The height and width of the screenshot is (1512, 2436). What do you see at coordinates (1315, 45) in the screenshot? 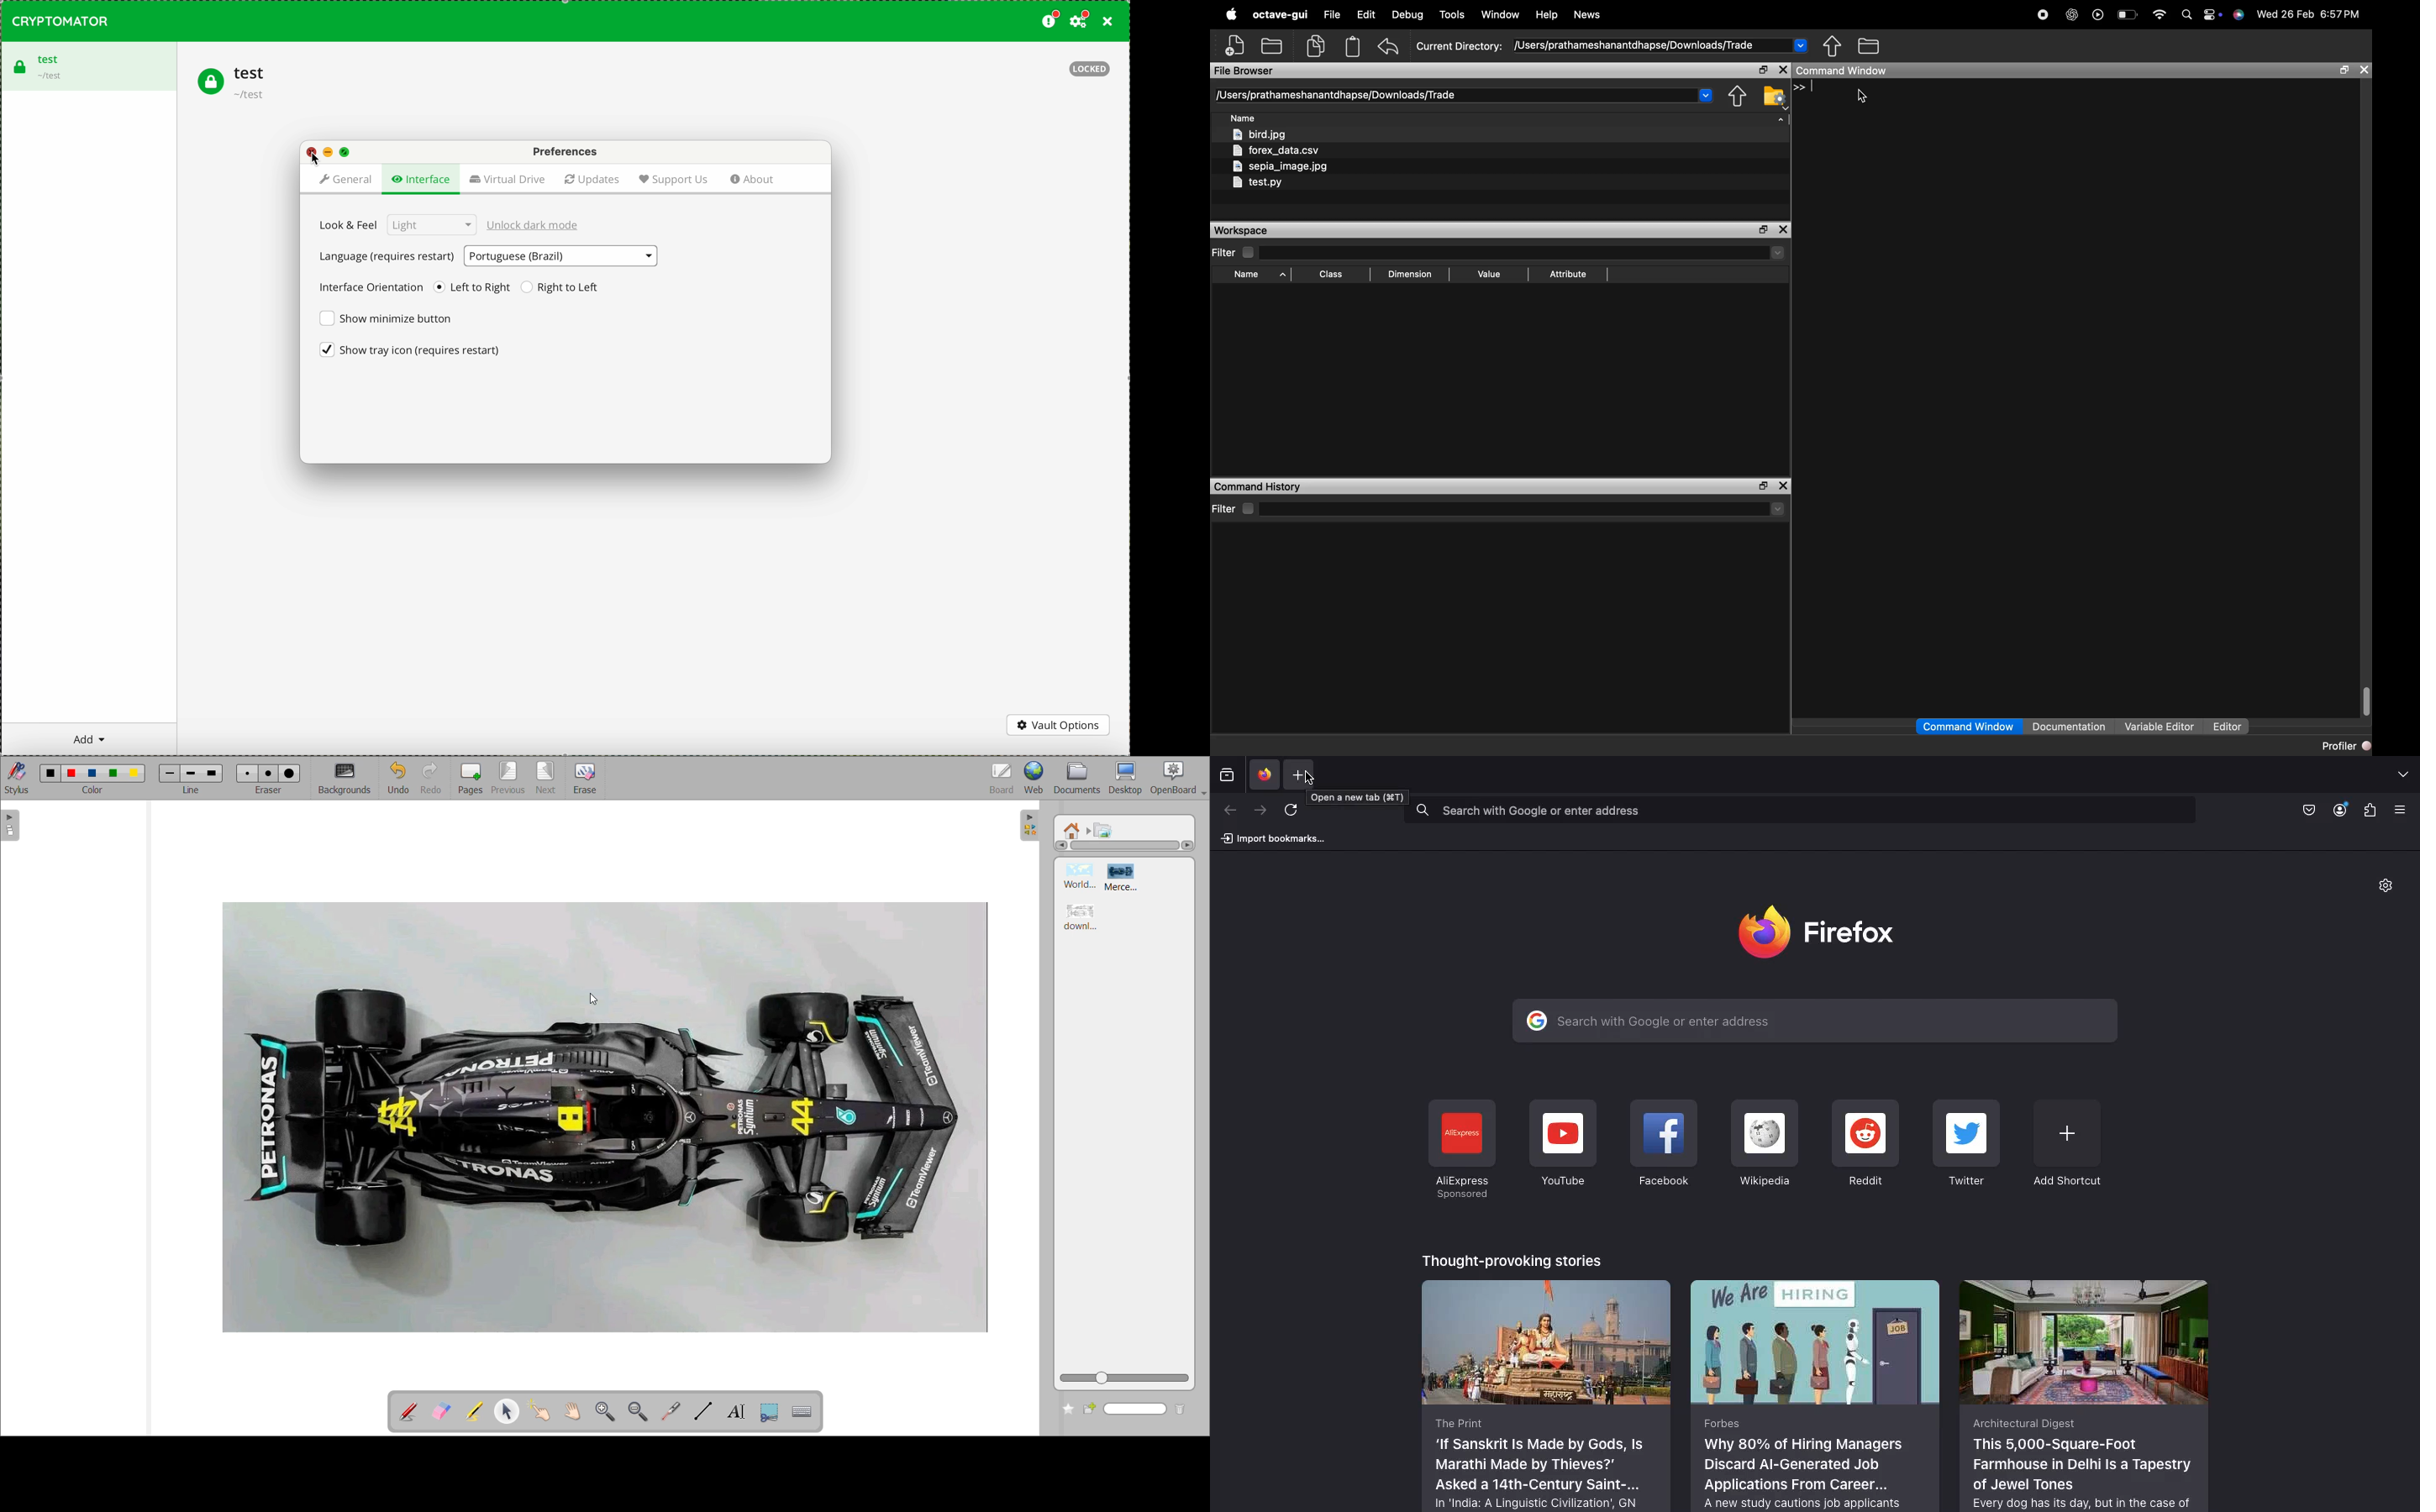
I see `copy` at bounding box center [1315, 45].